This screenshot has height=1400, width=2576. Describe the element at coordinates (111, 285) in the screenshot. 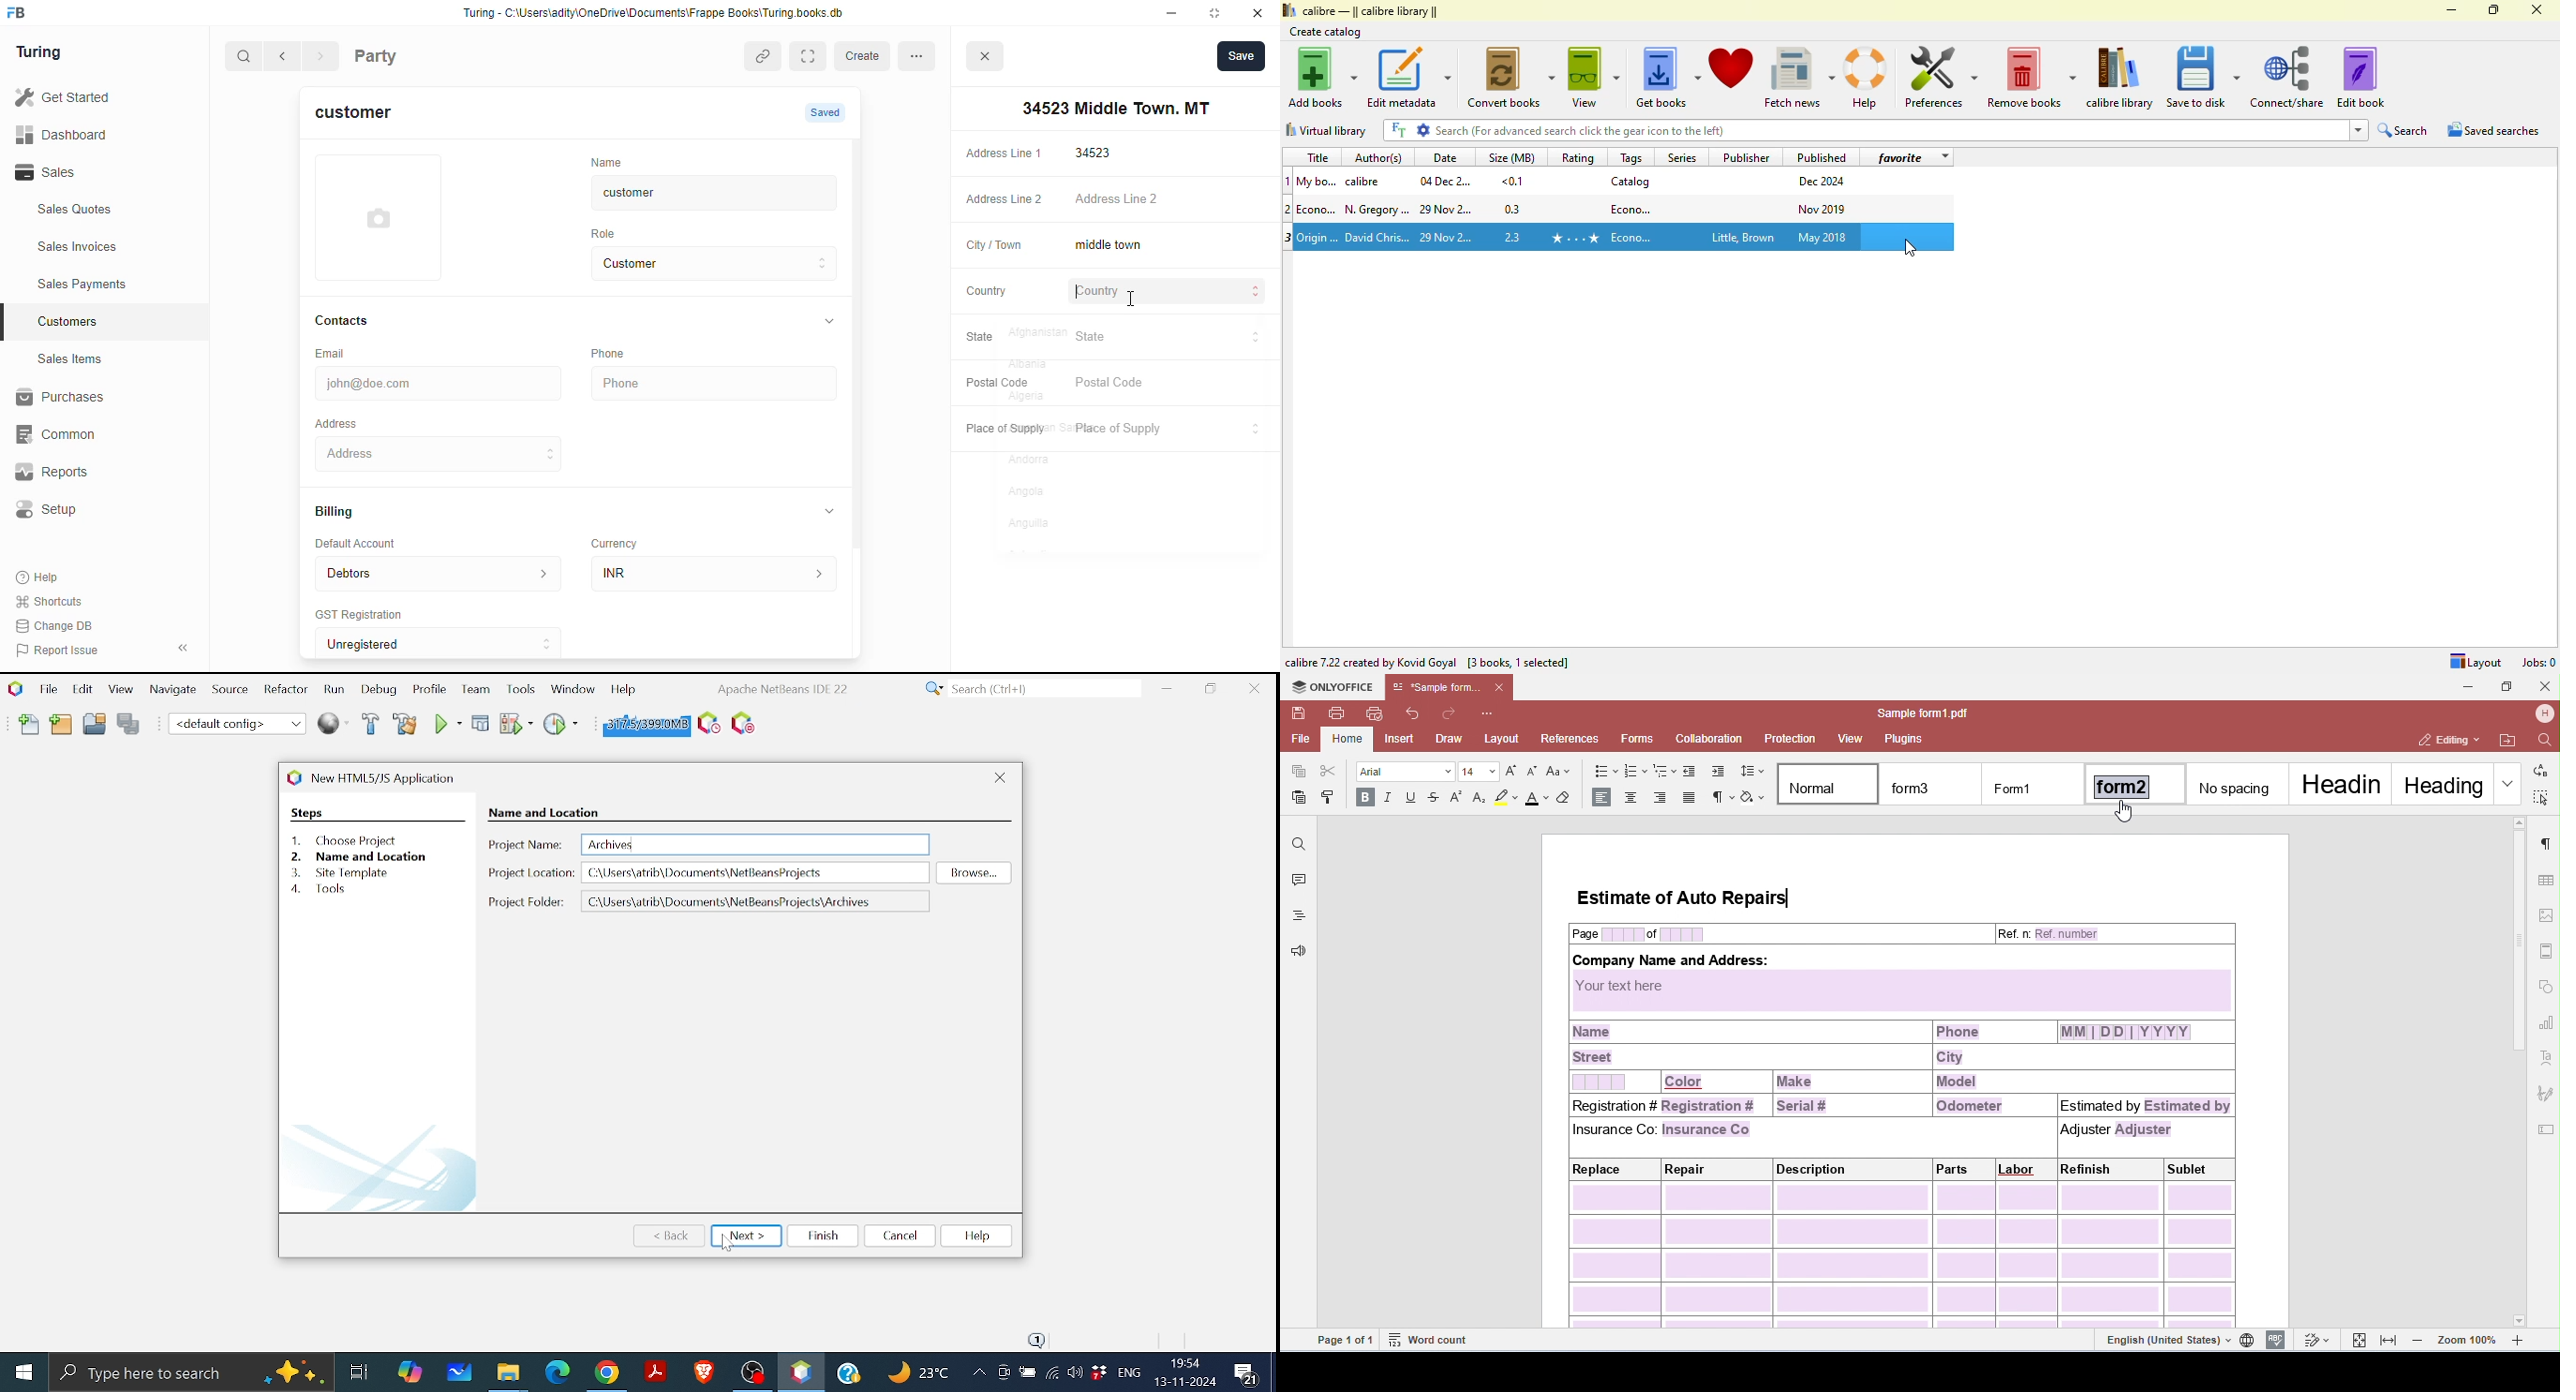

I see `Sales Payments` at that location.